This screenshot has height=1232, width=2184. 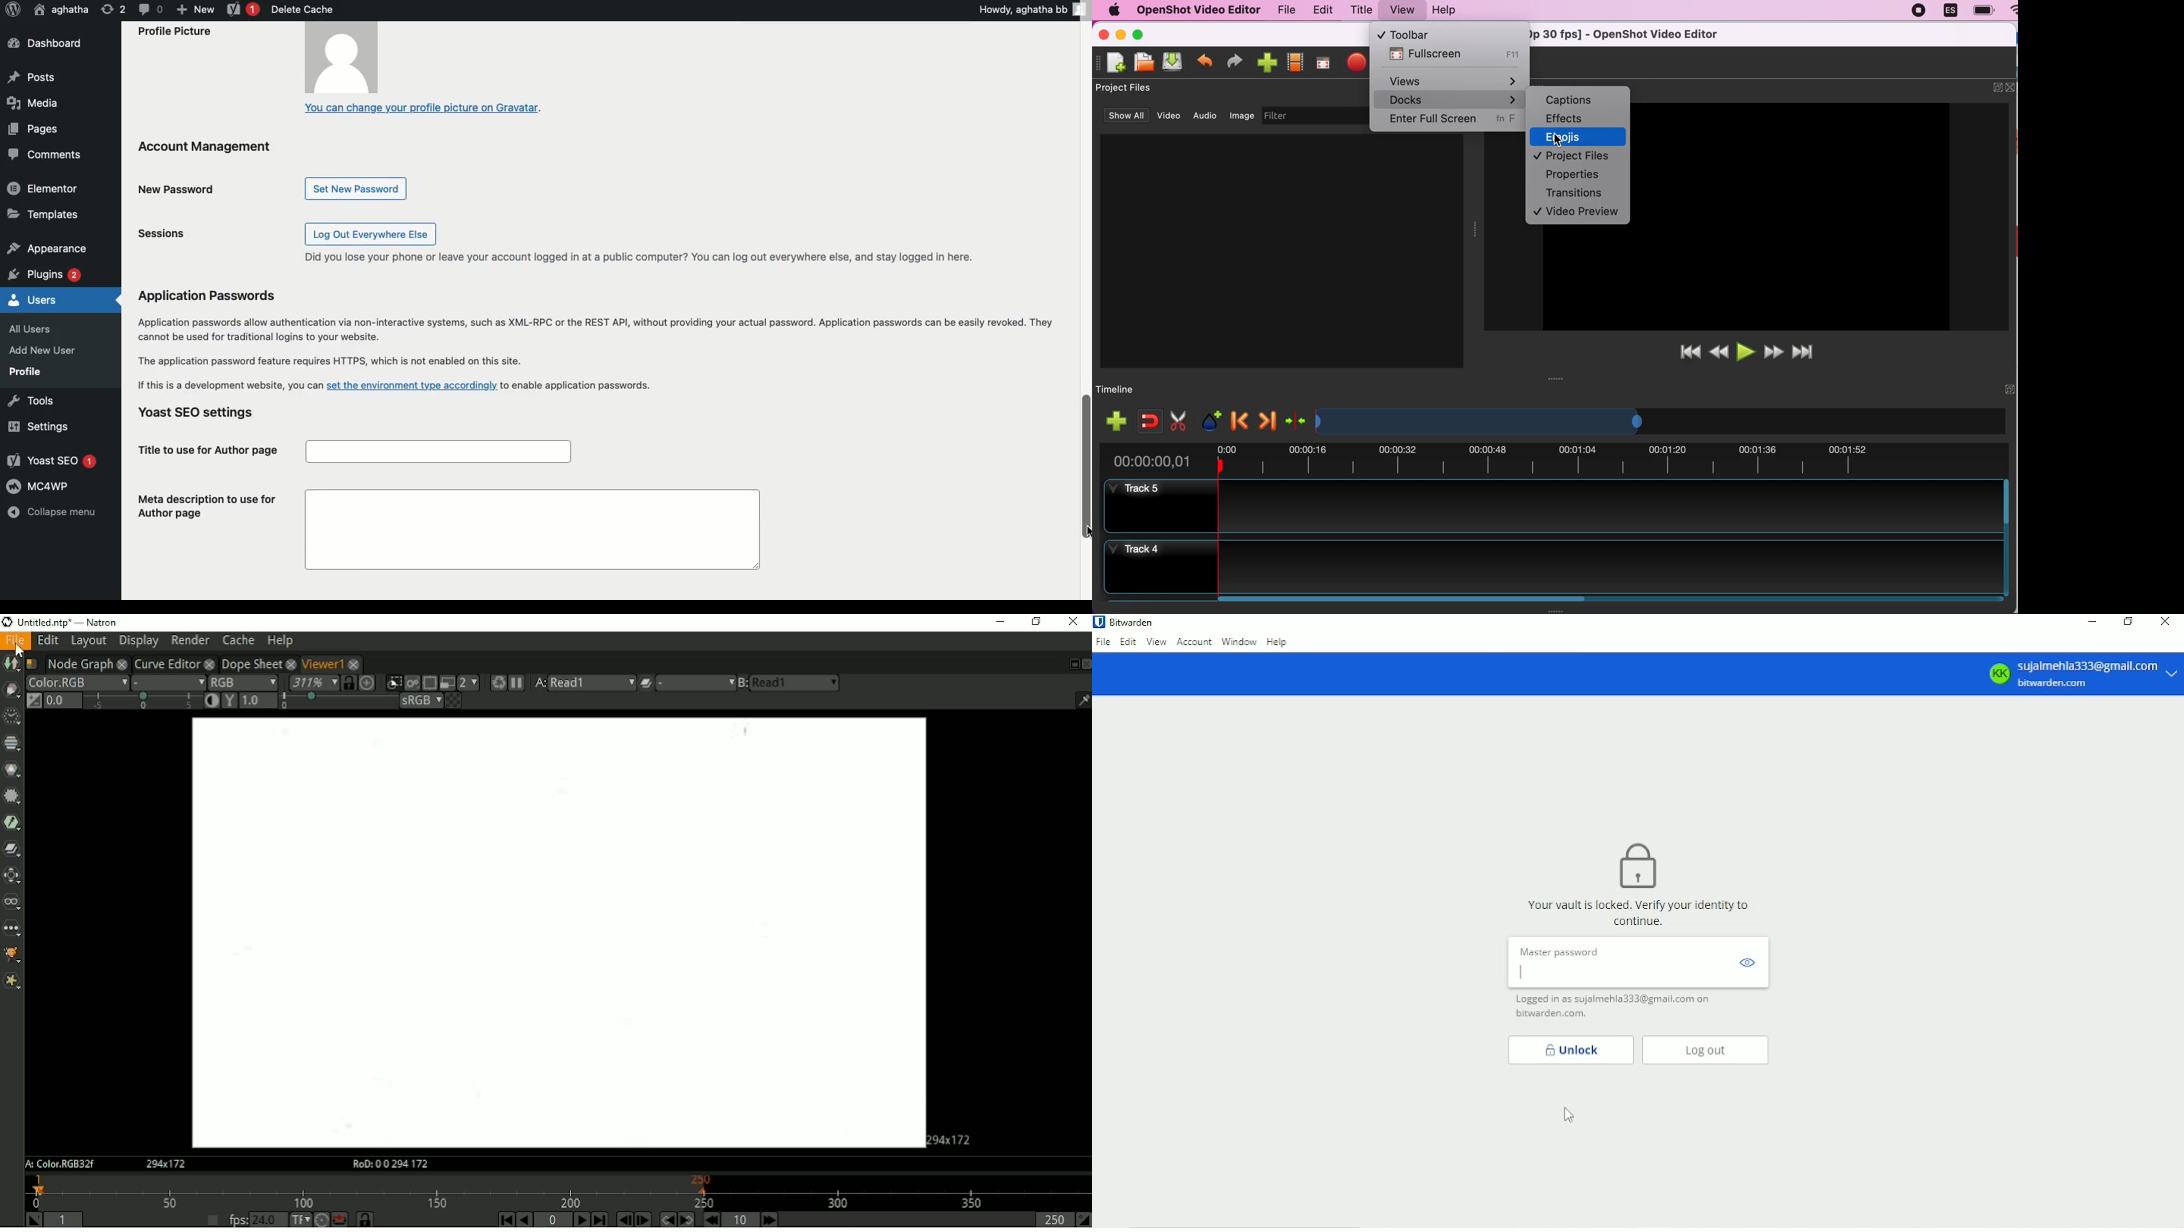 I want to click on close, so click(x=2012, y=87).